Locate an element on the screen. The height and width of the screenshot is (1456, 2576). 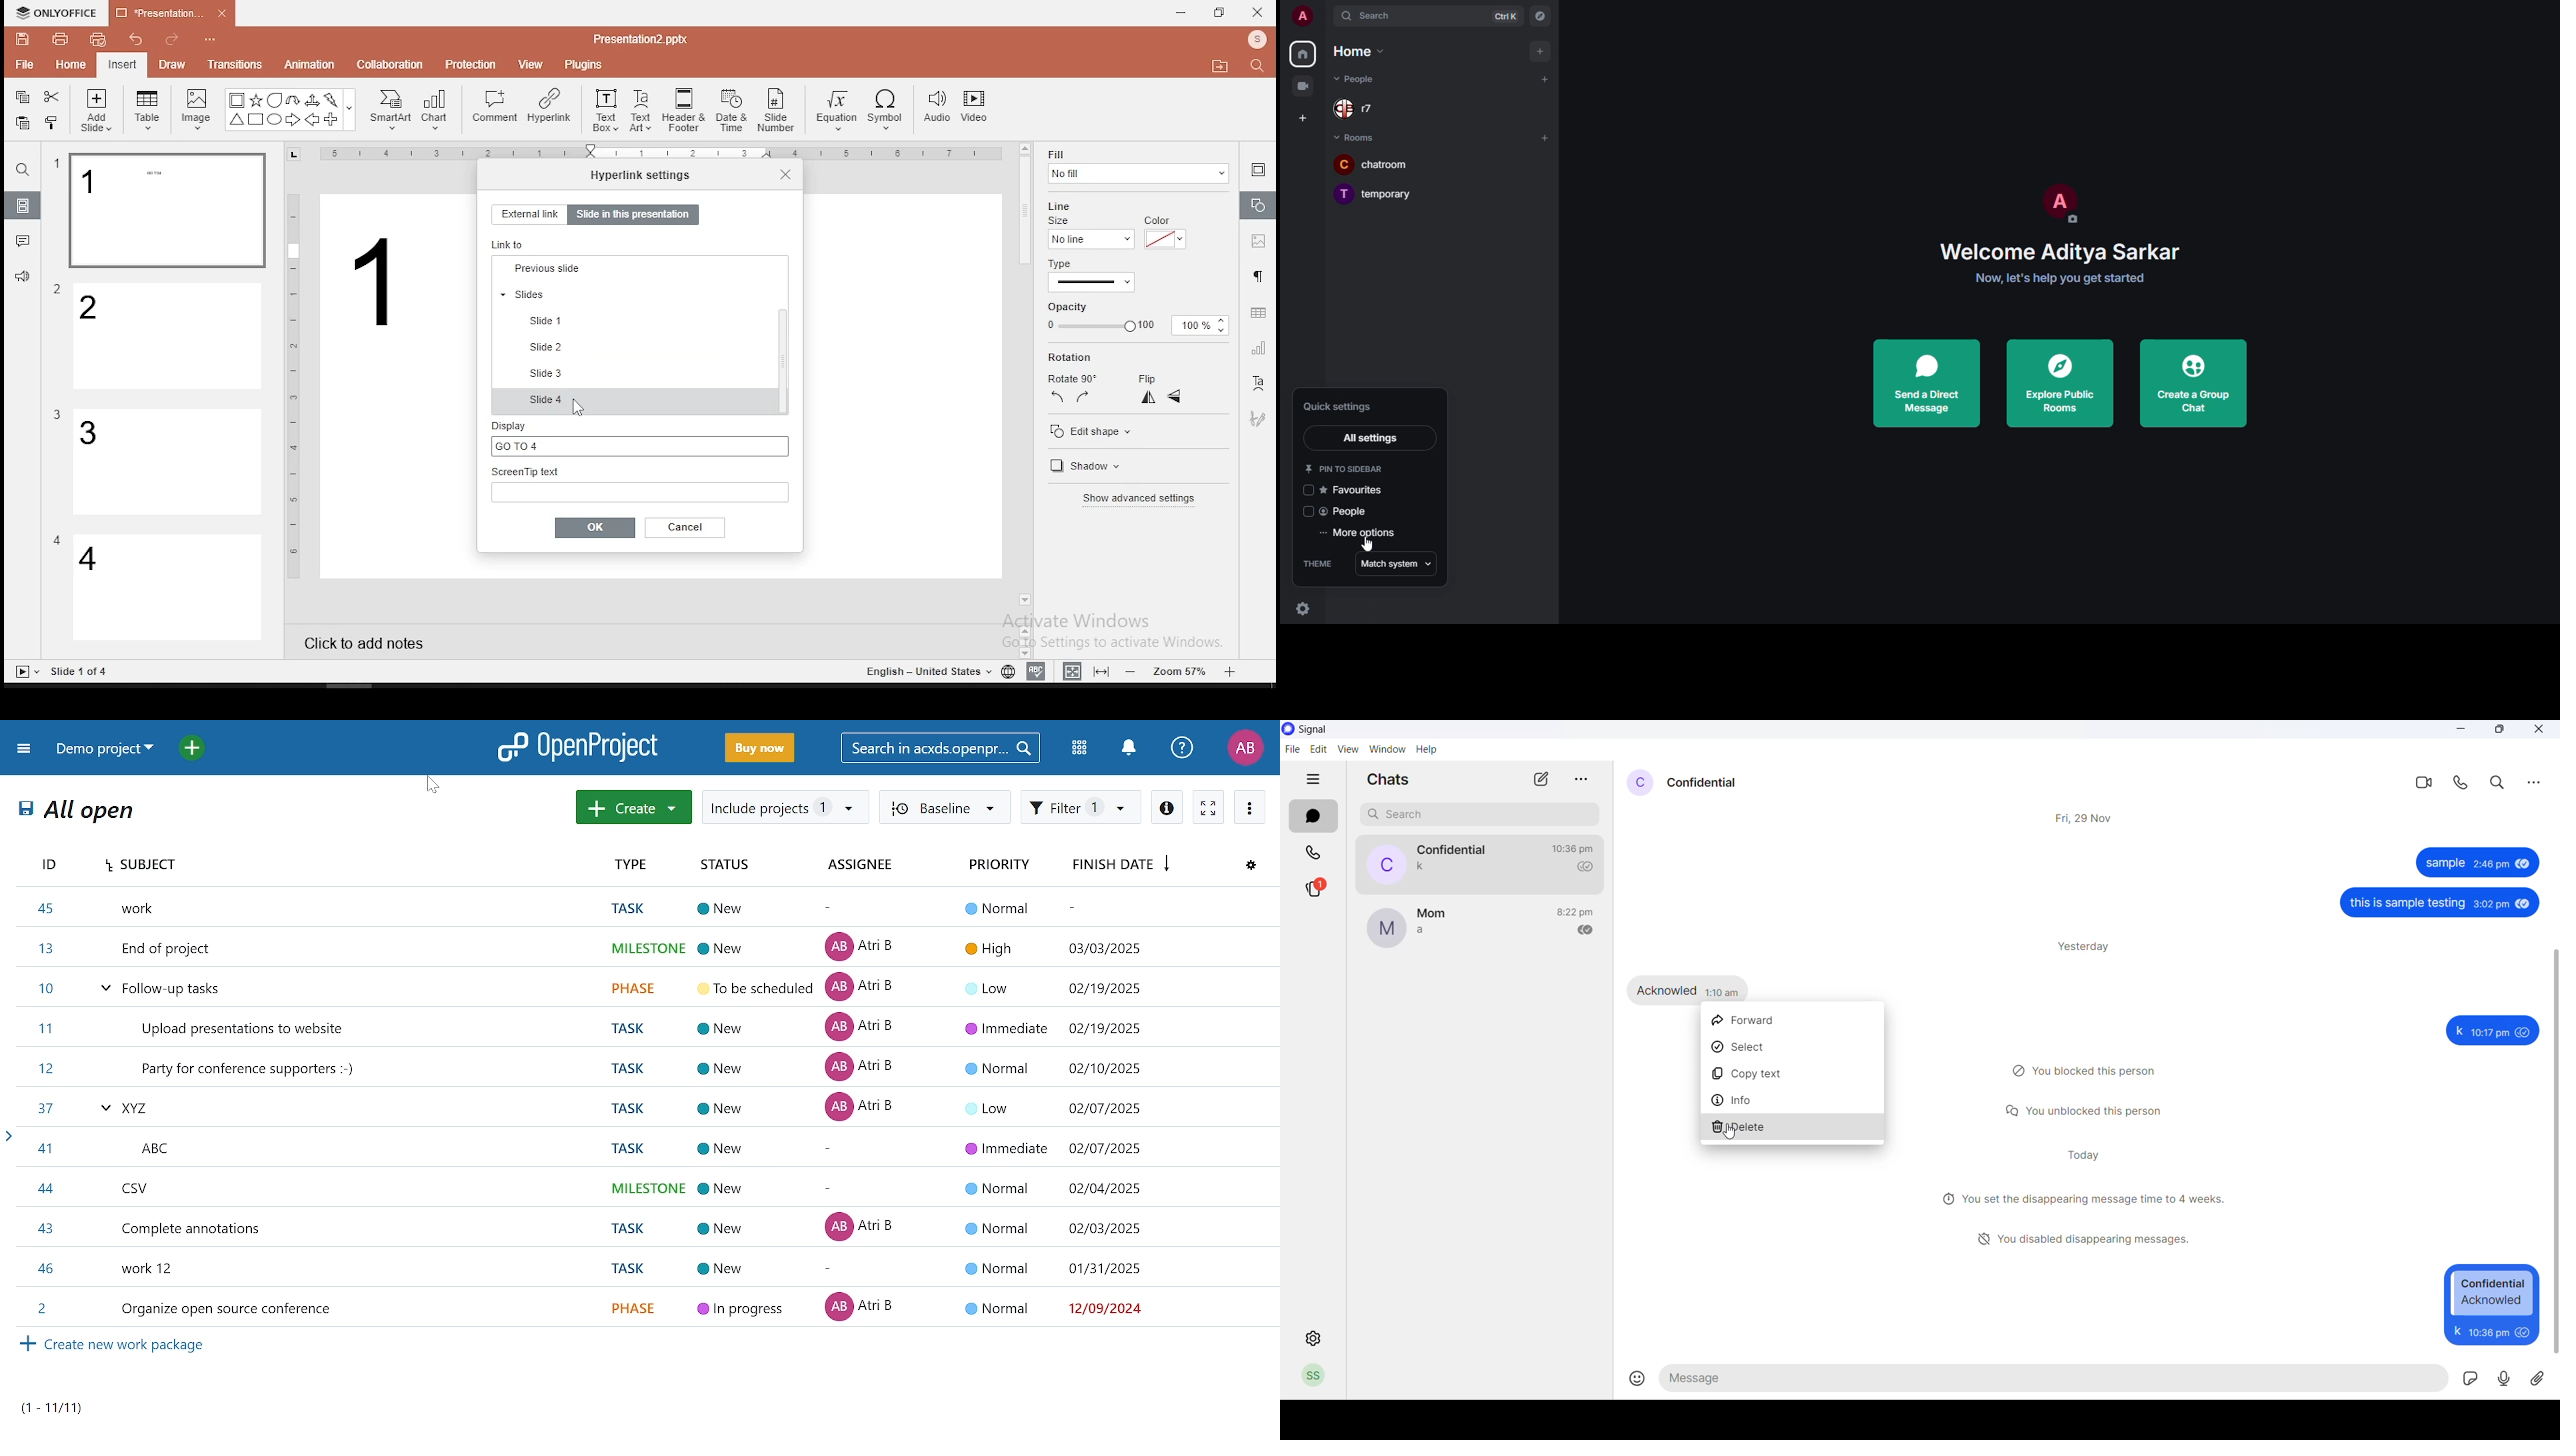
chats is located at coordinates (1315, 817).